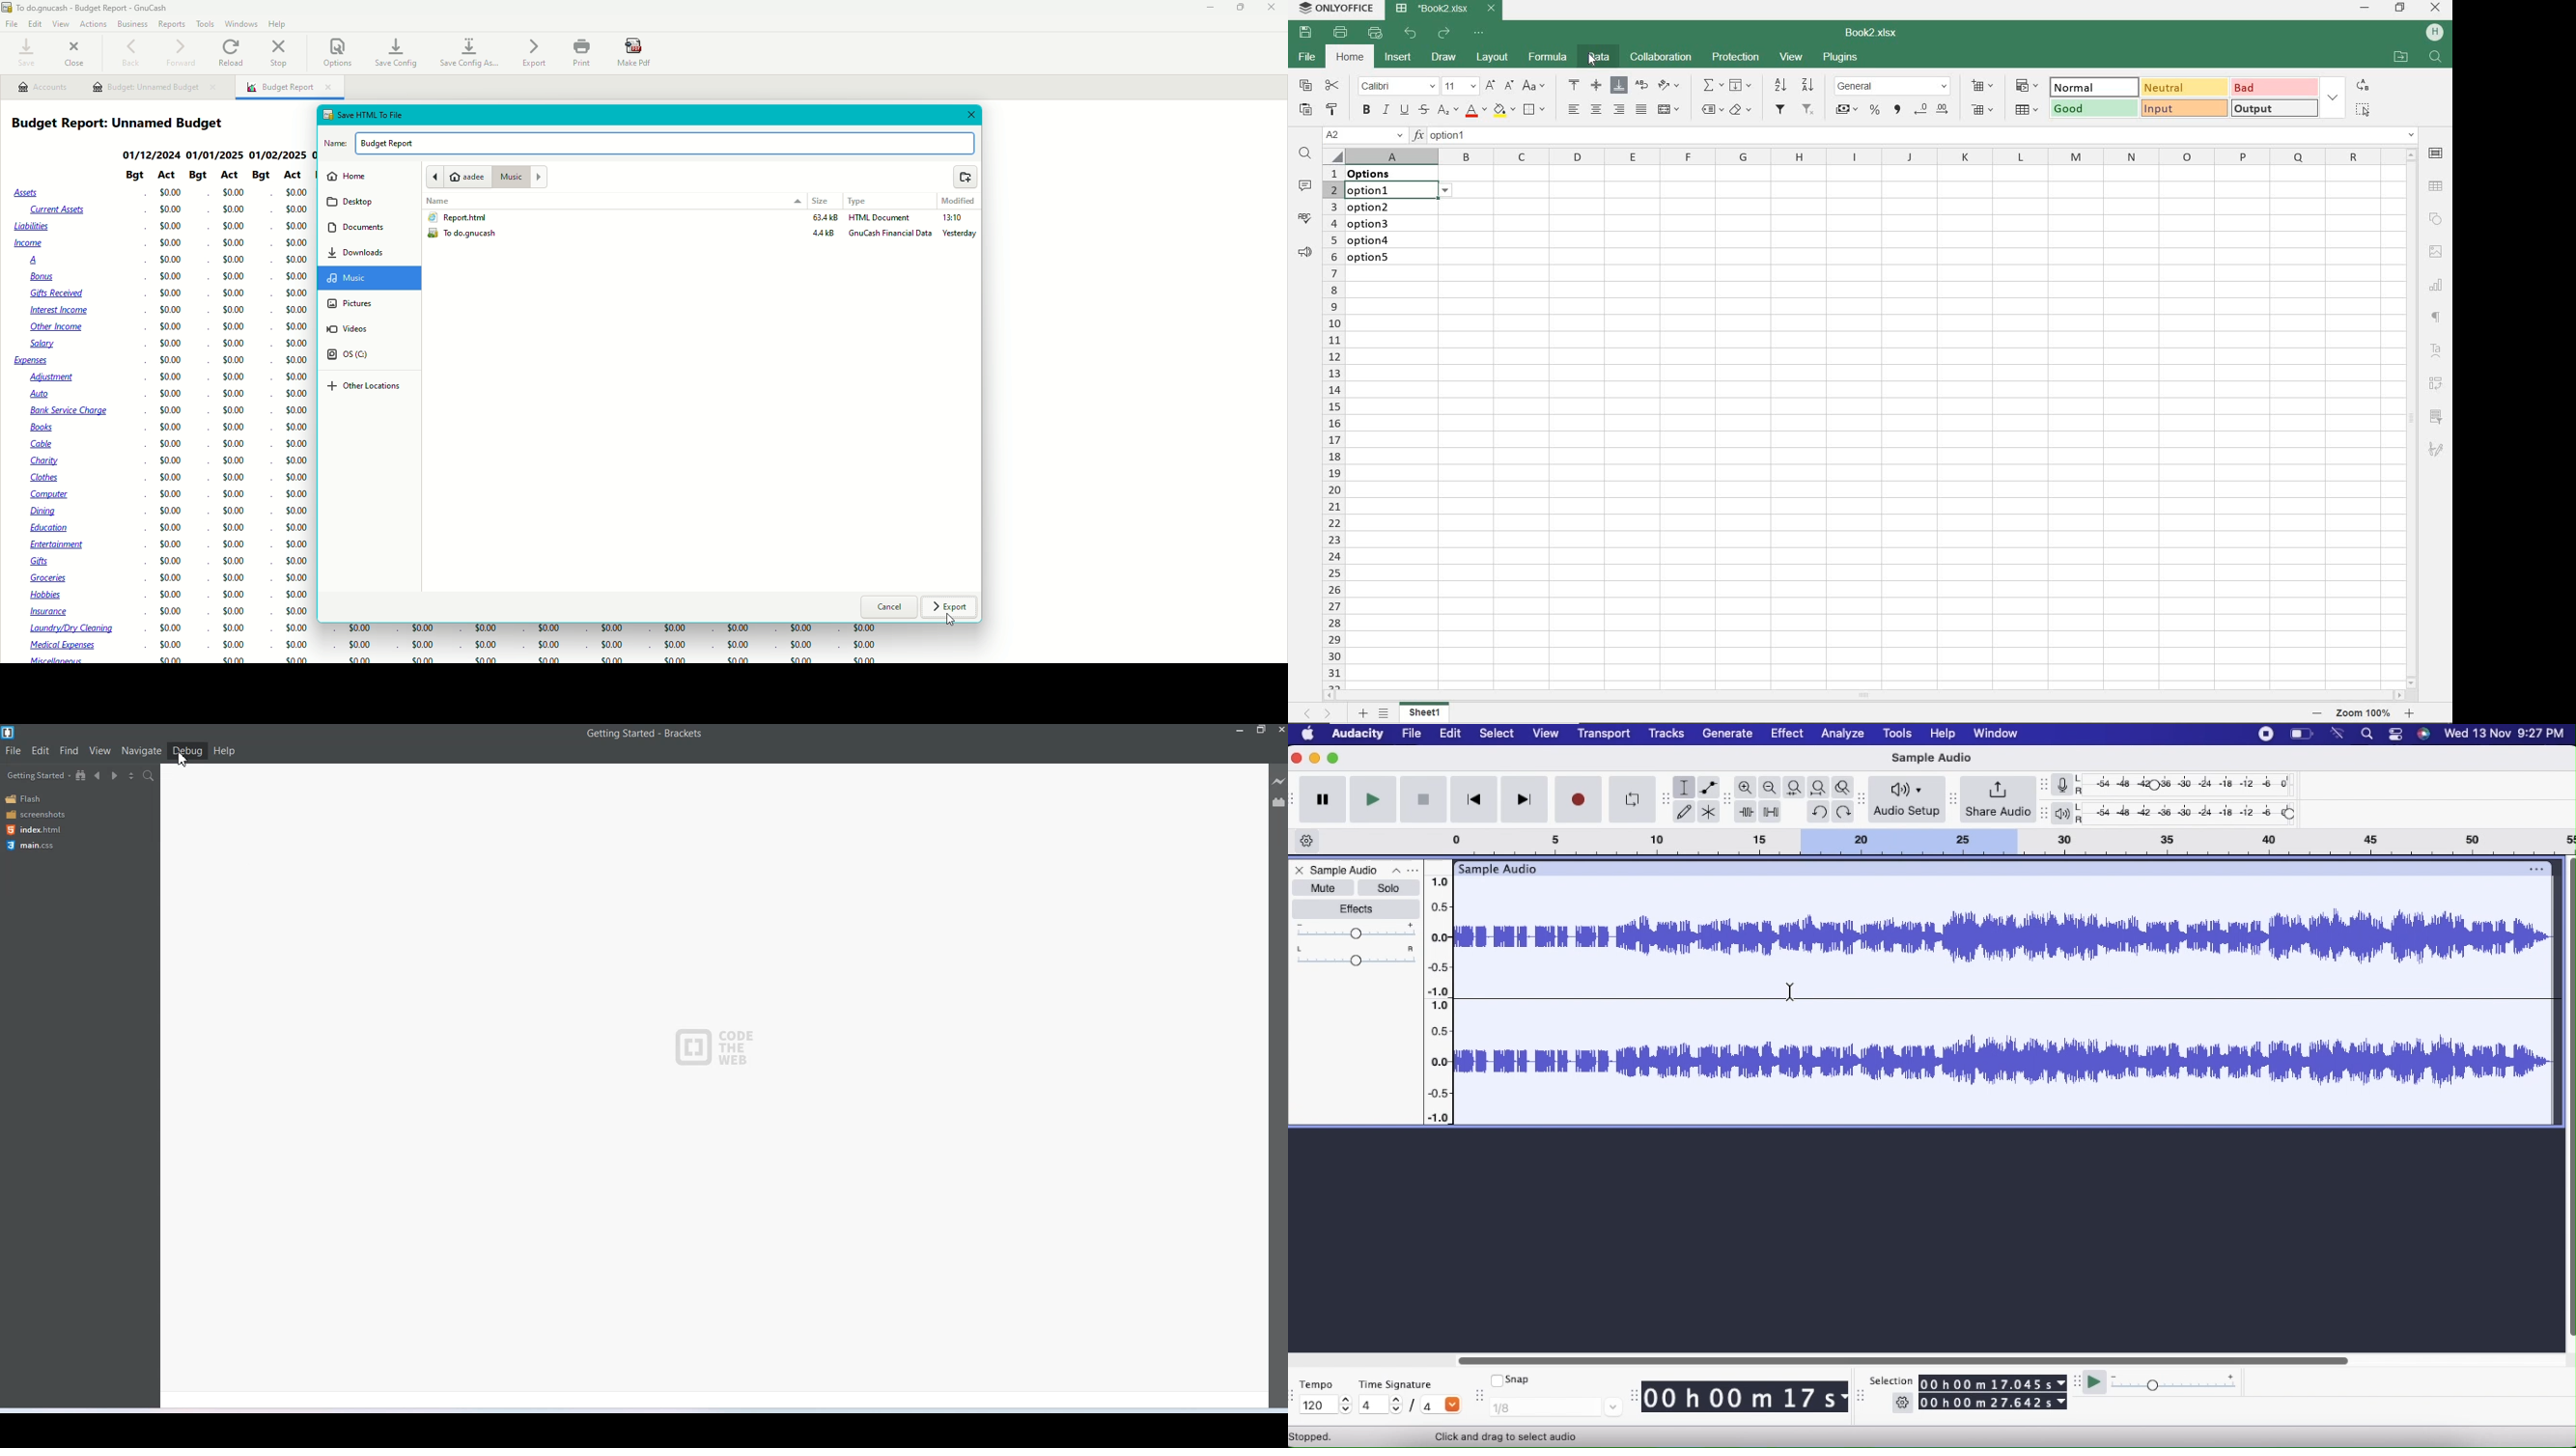  Describe the element at coordinates (2092, 87) in the screenshot. I see `NORMAL` at that location.